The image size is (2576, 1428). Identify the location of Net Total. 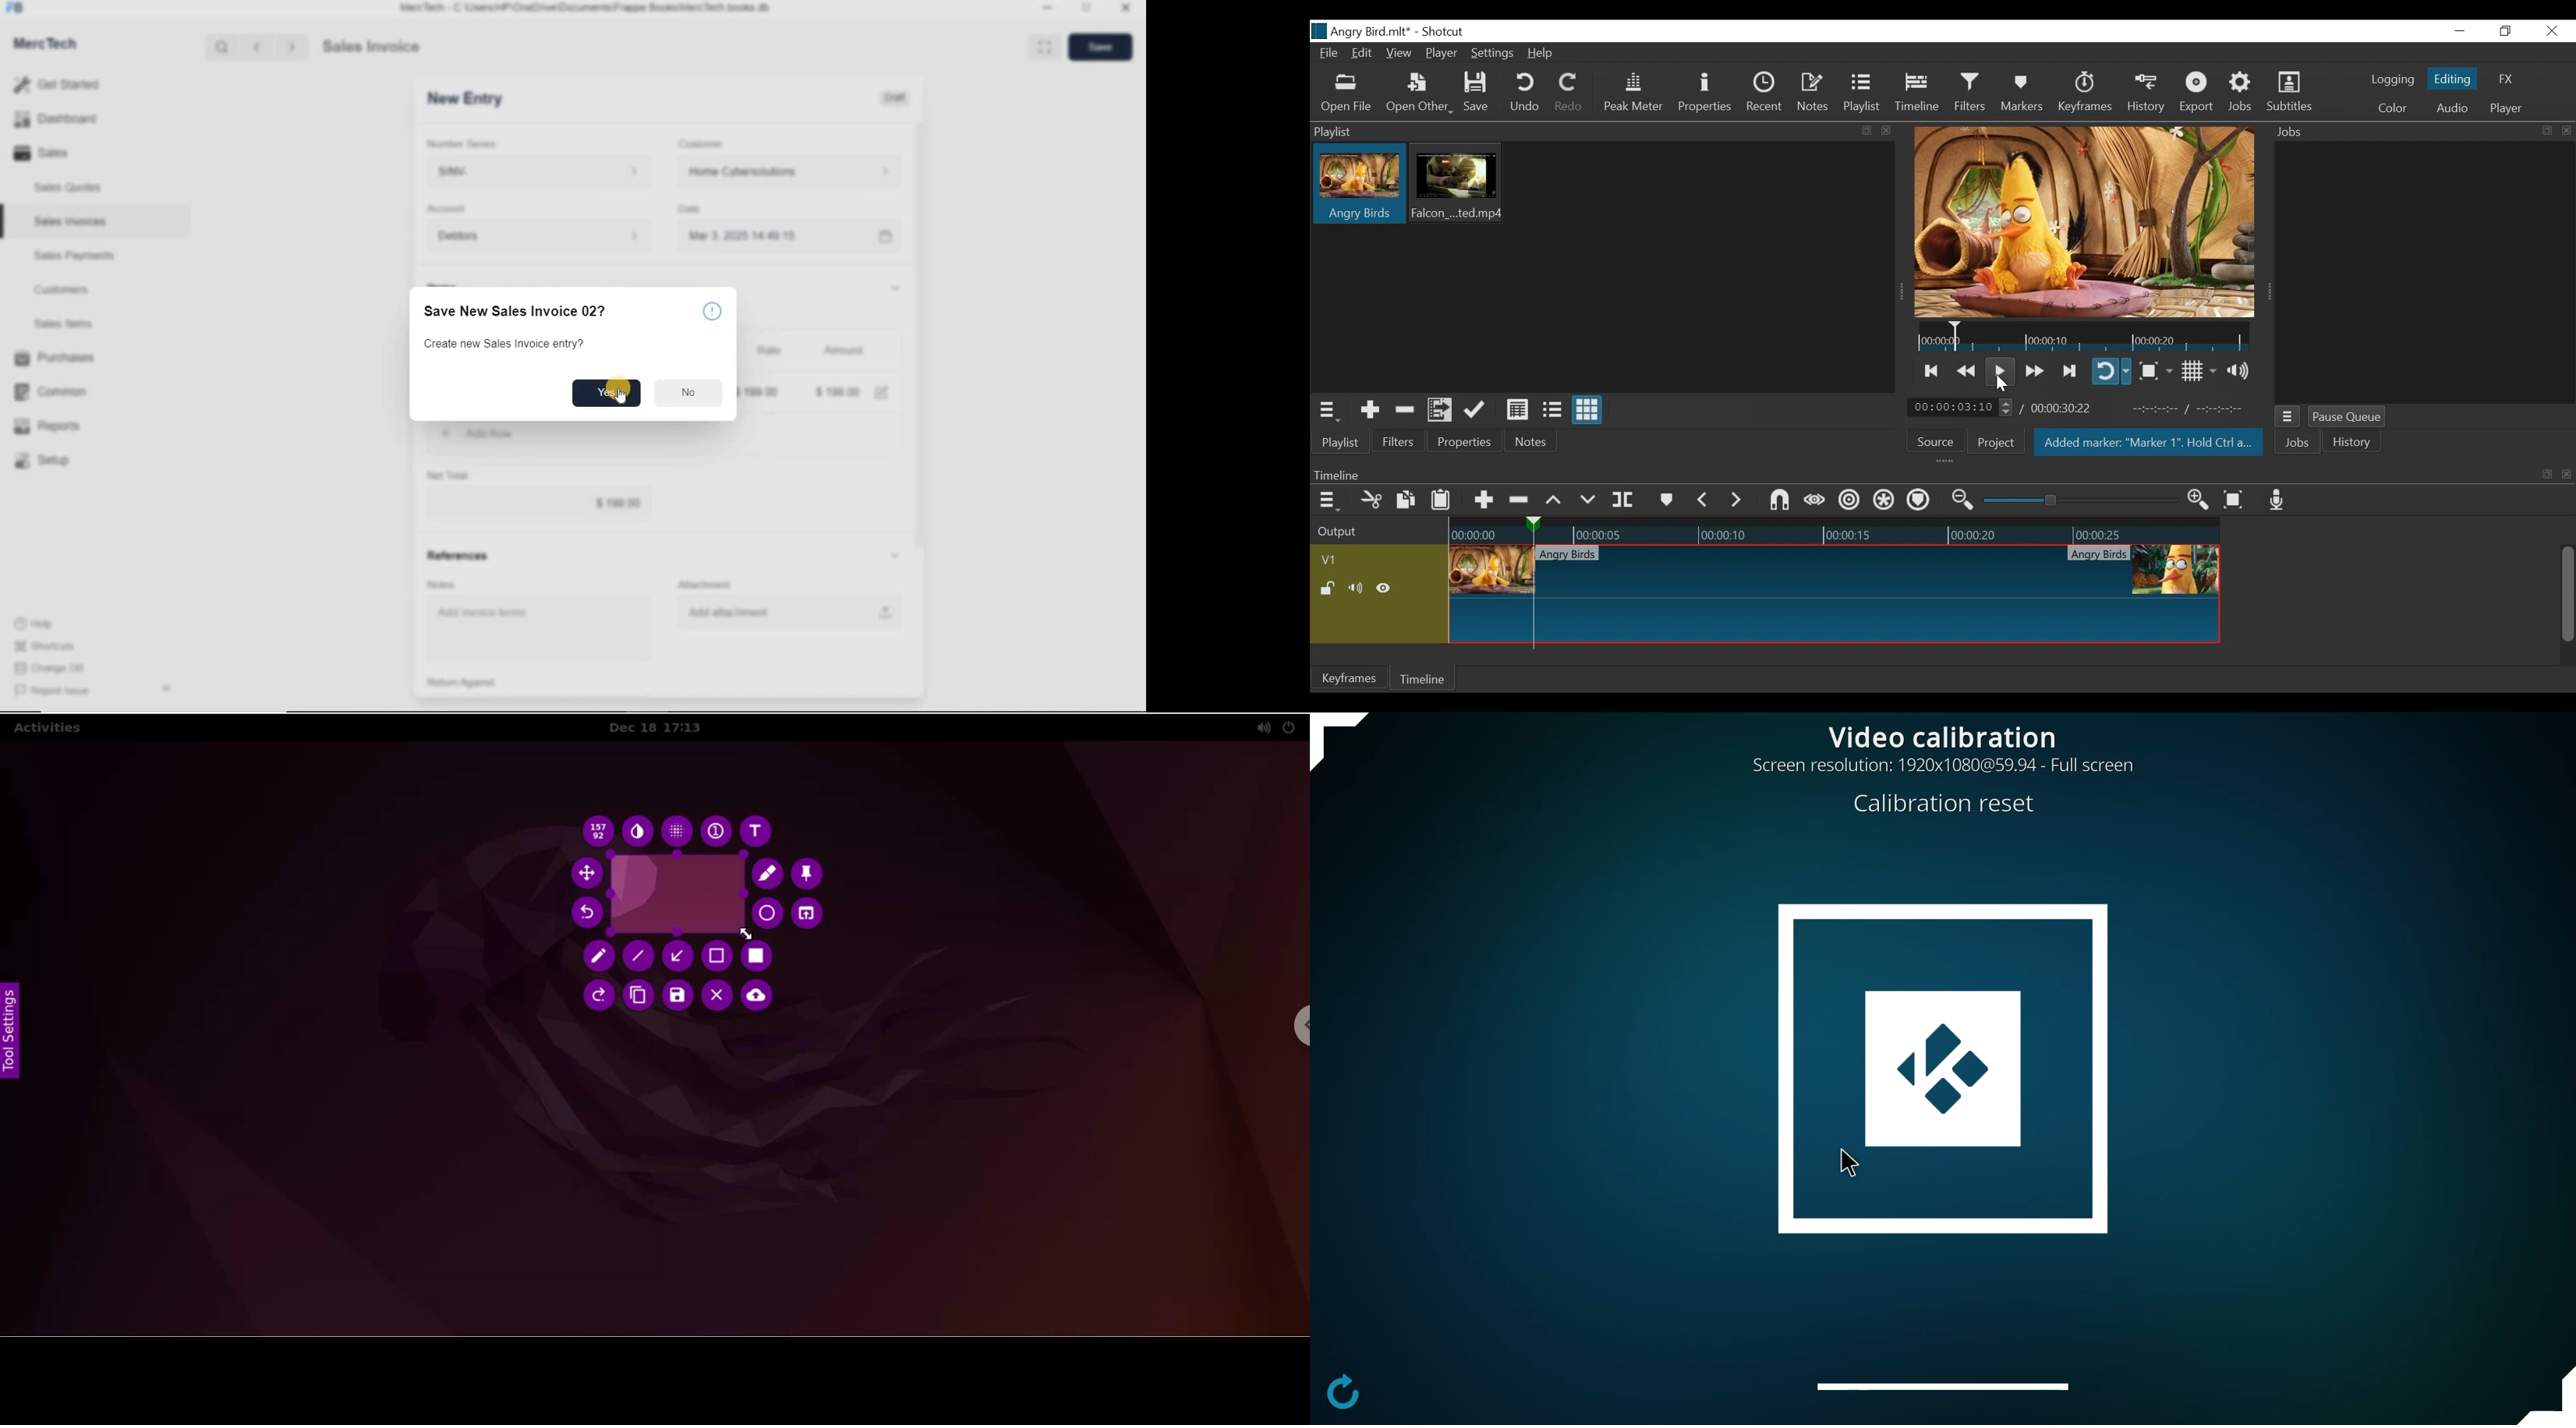
(448, 475).